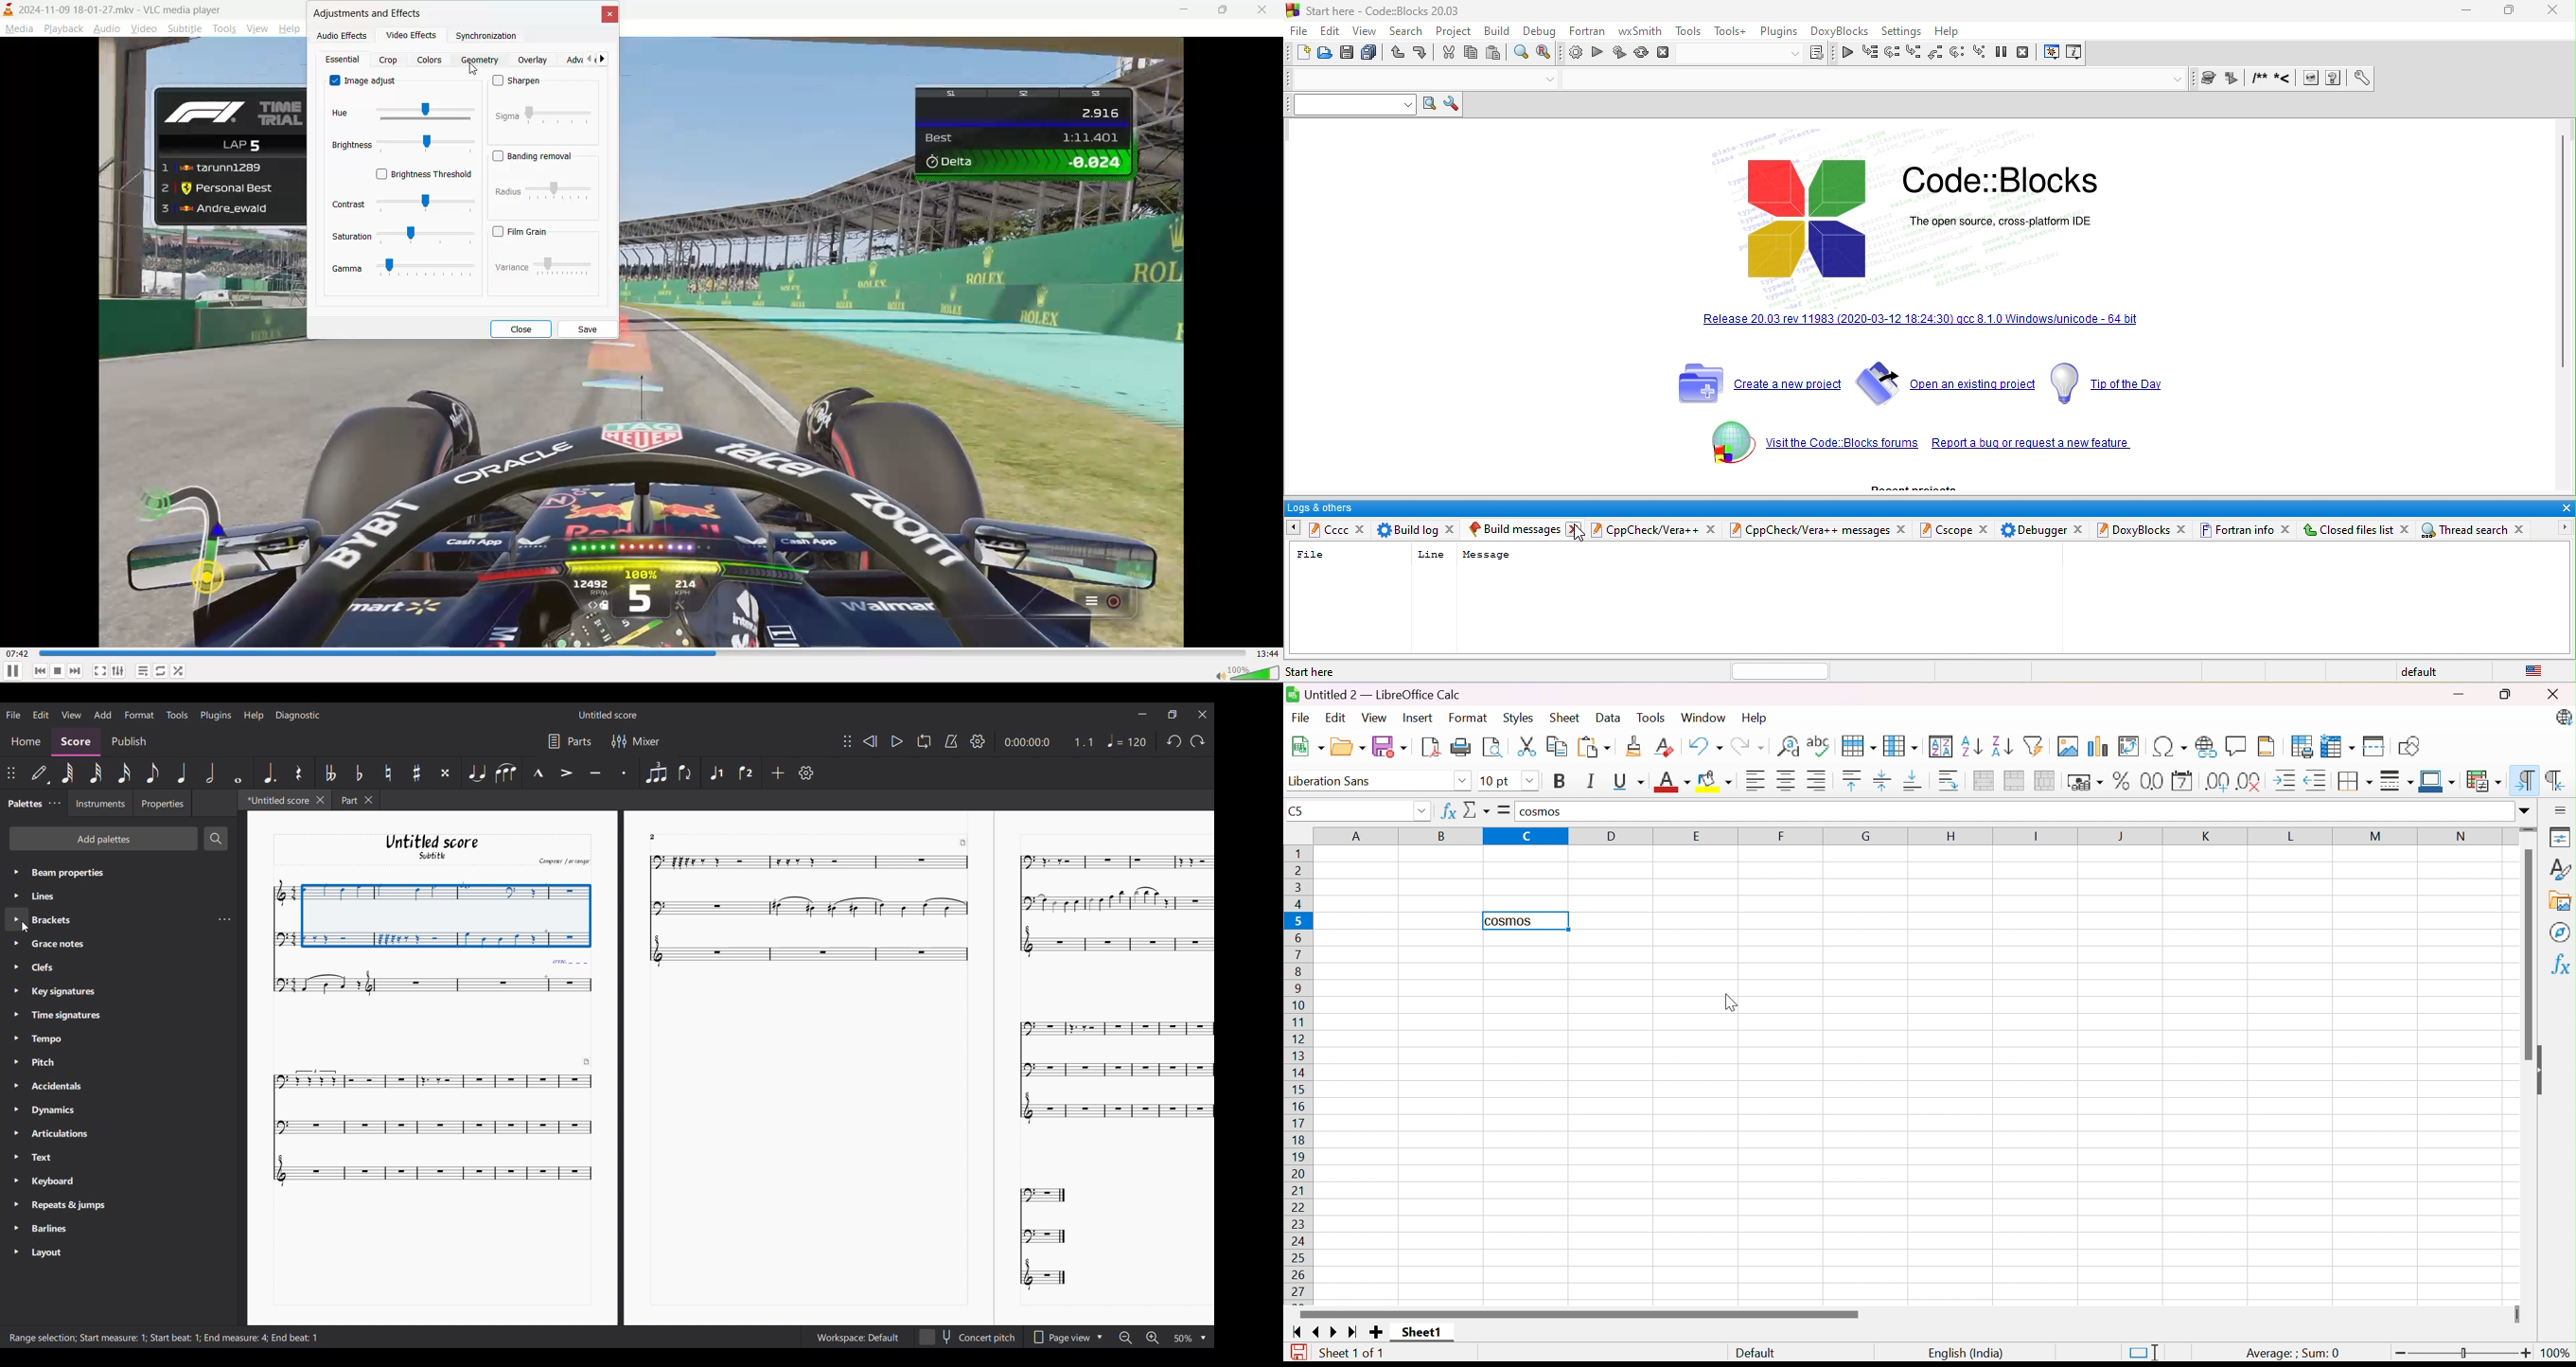 Image resolution: width=2576 pixels, height=1372 pixels. Describe the element at coordinates (2564, 508) in the screenshot. I see `close` at that location.